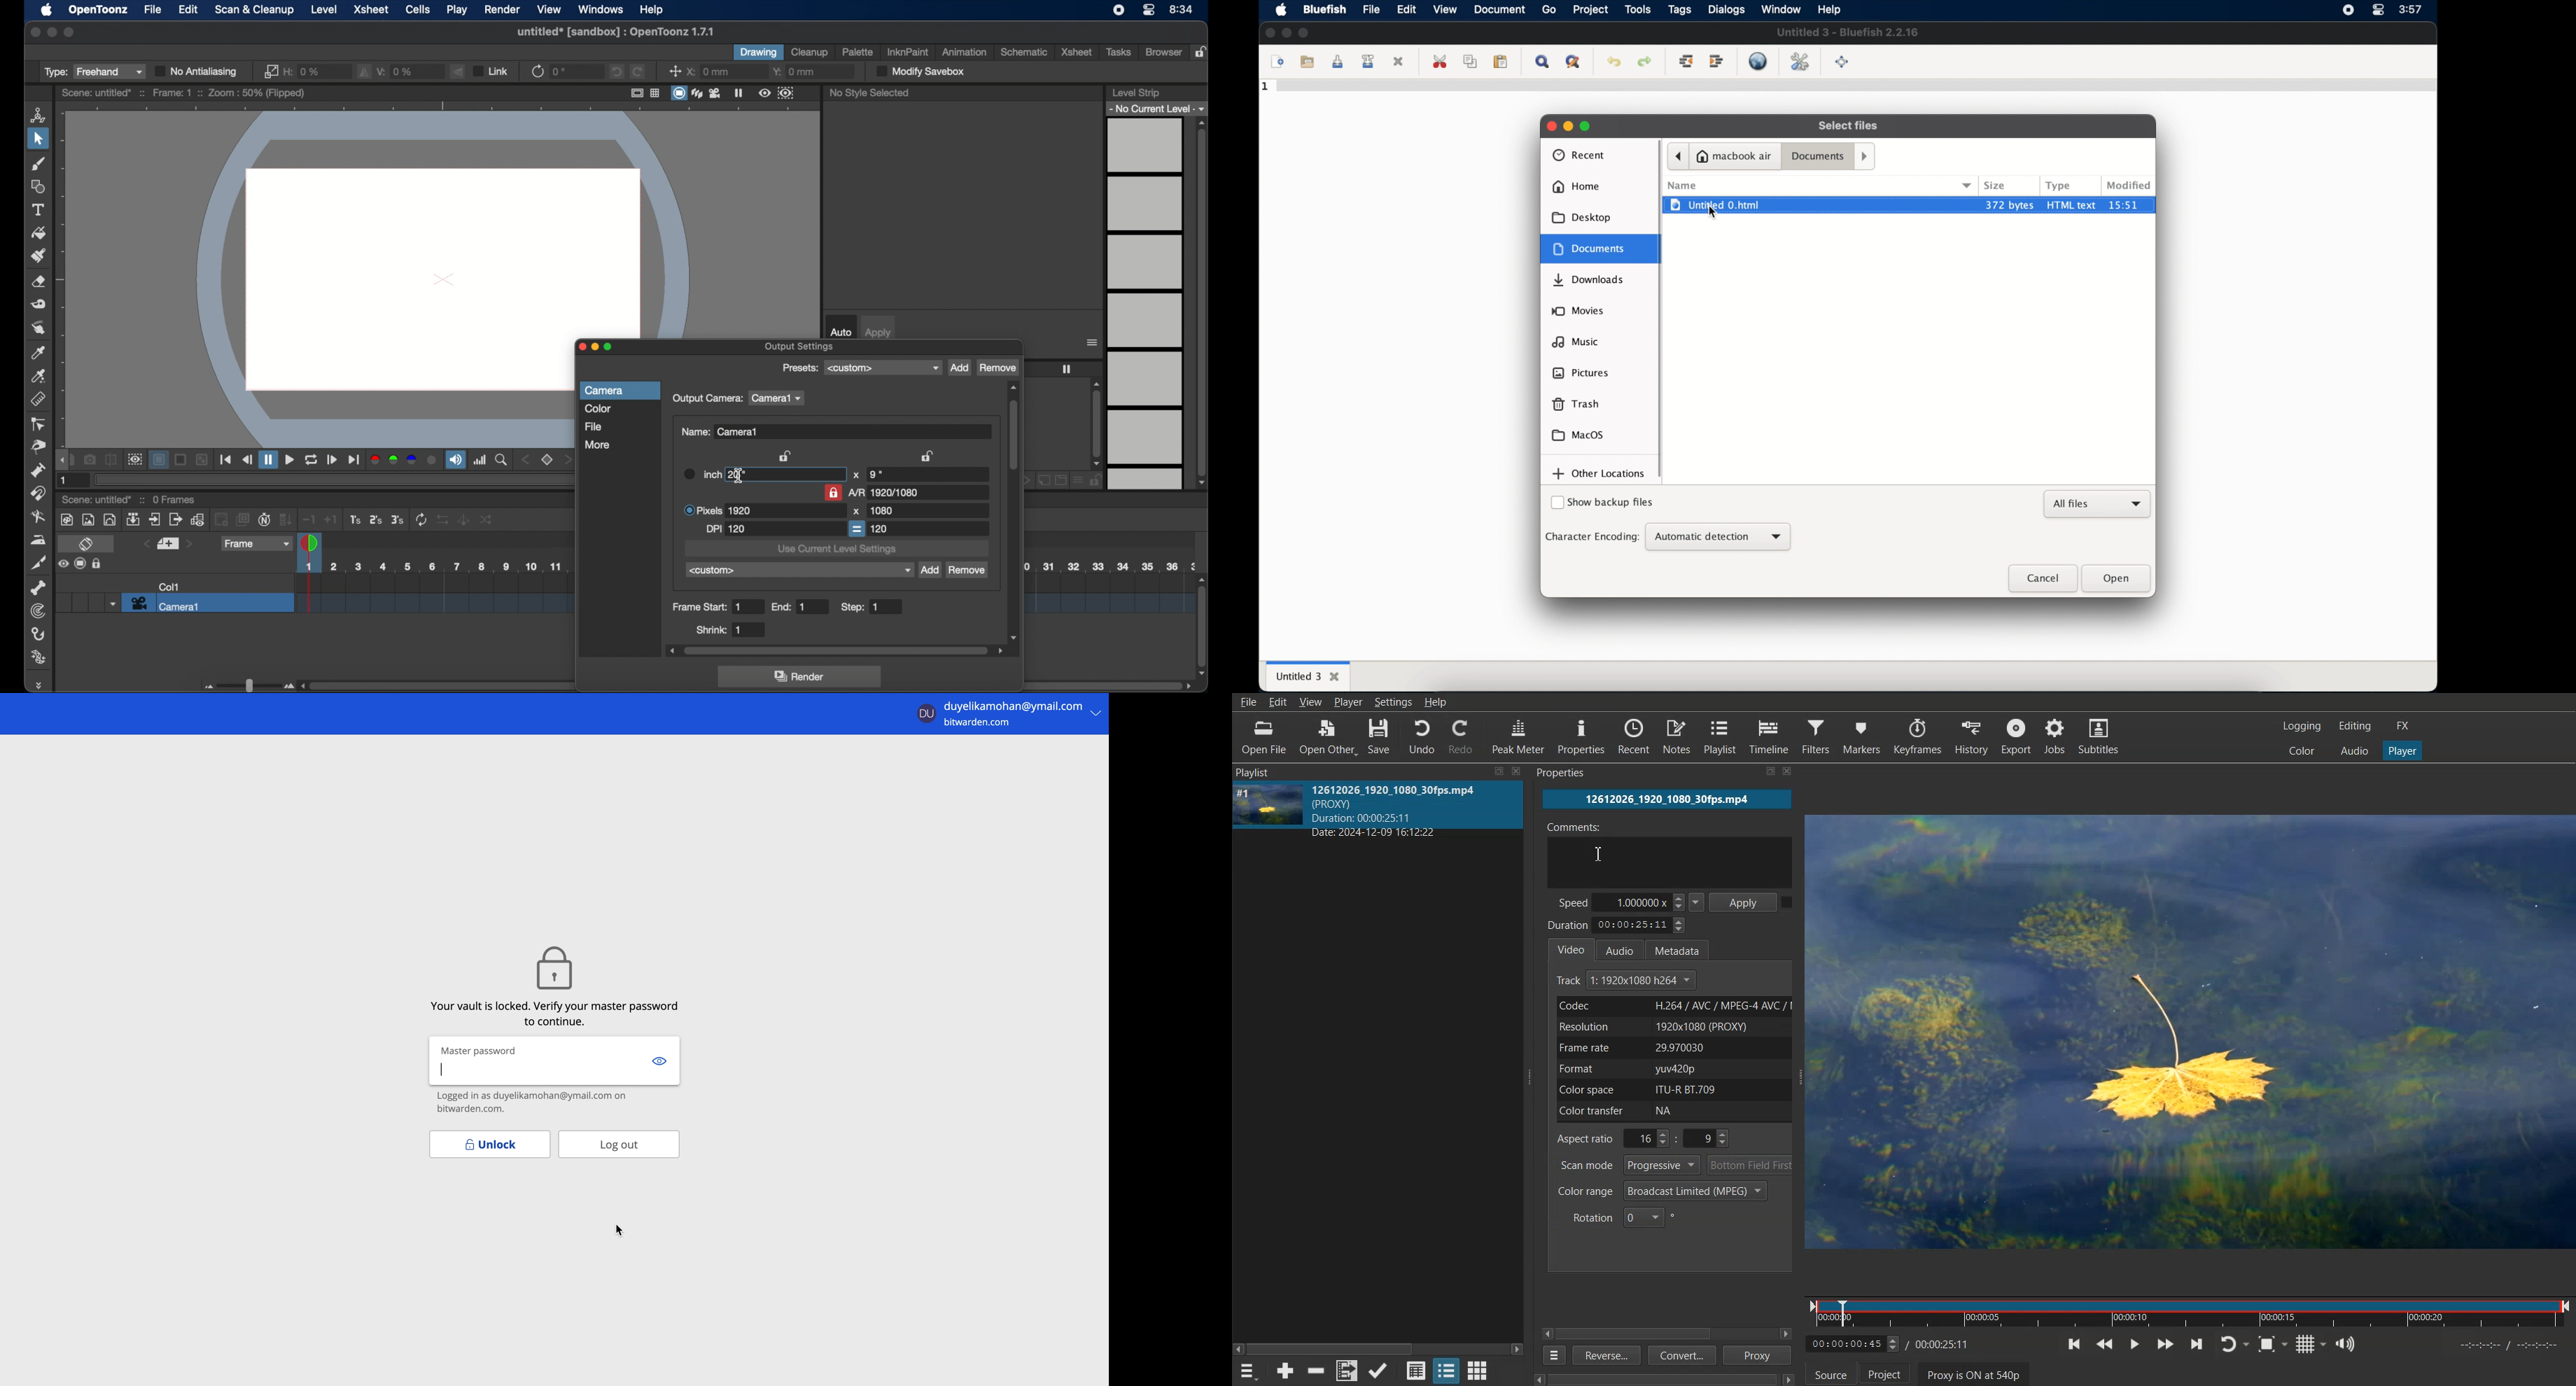 Image resolution: width=2576 pixels, height=1400 pixels. What do you see at coordinates (1628, 981) in the screenshot?
I see `Track` at bounding box center [1628, 981].